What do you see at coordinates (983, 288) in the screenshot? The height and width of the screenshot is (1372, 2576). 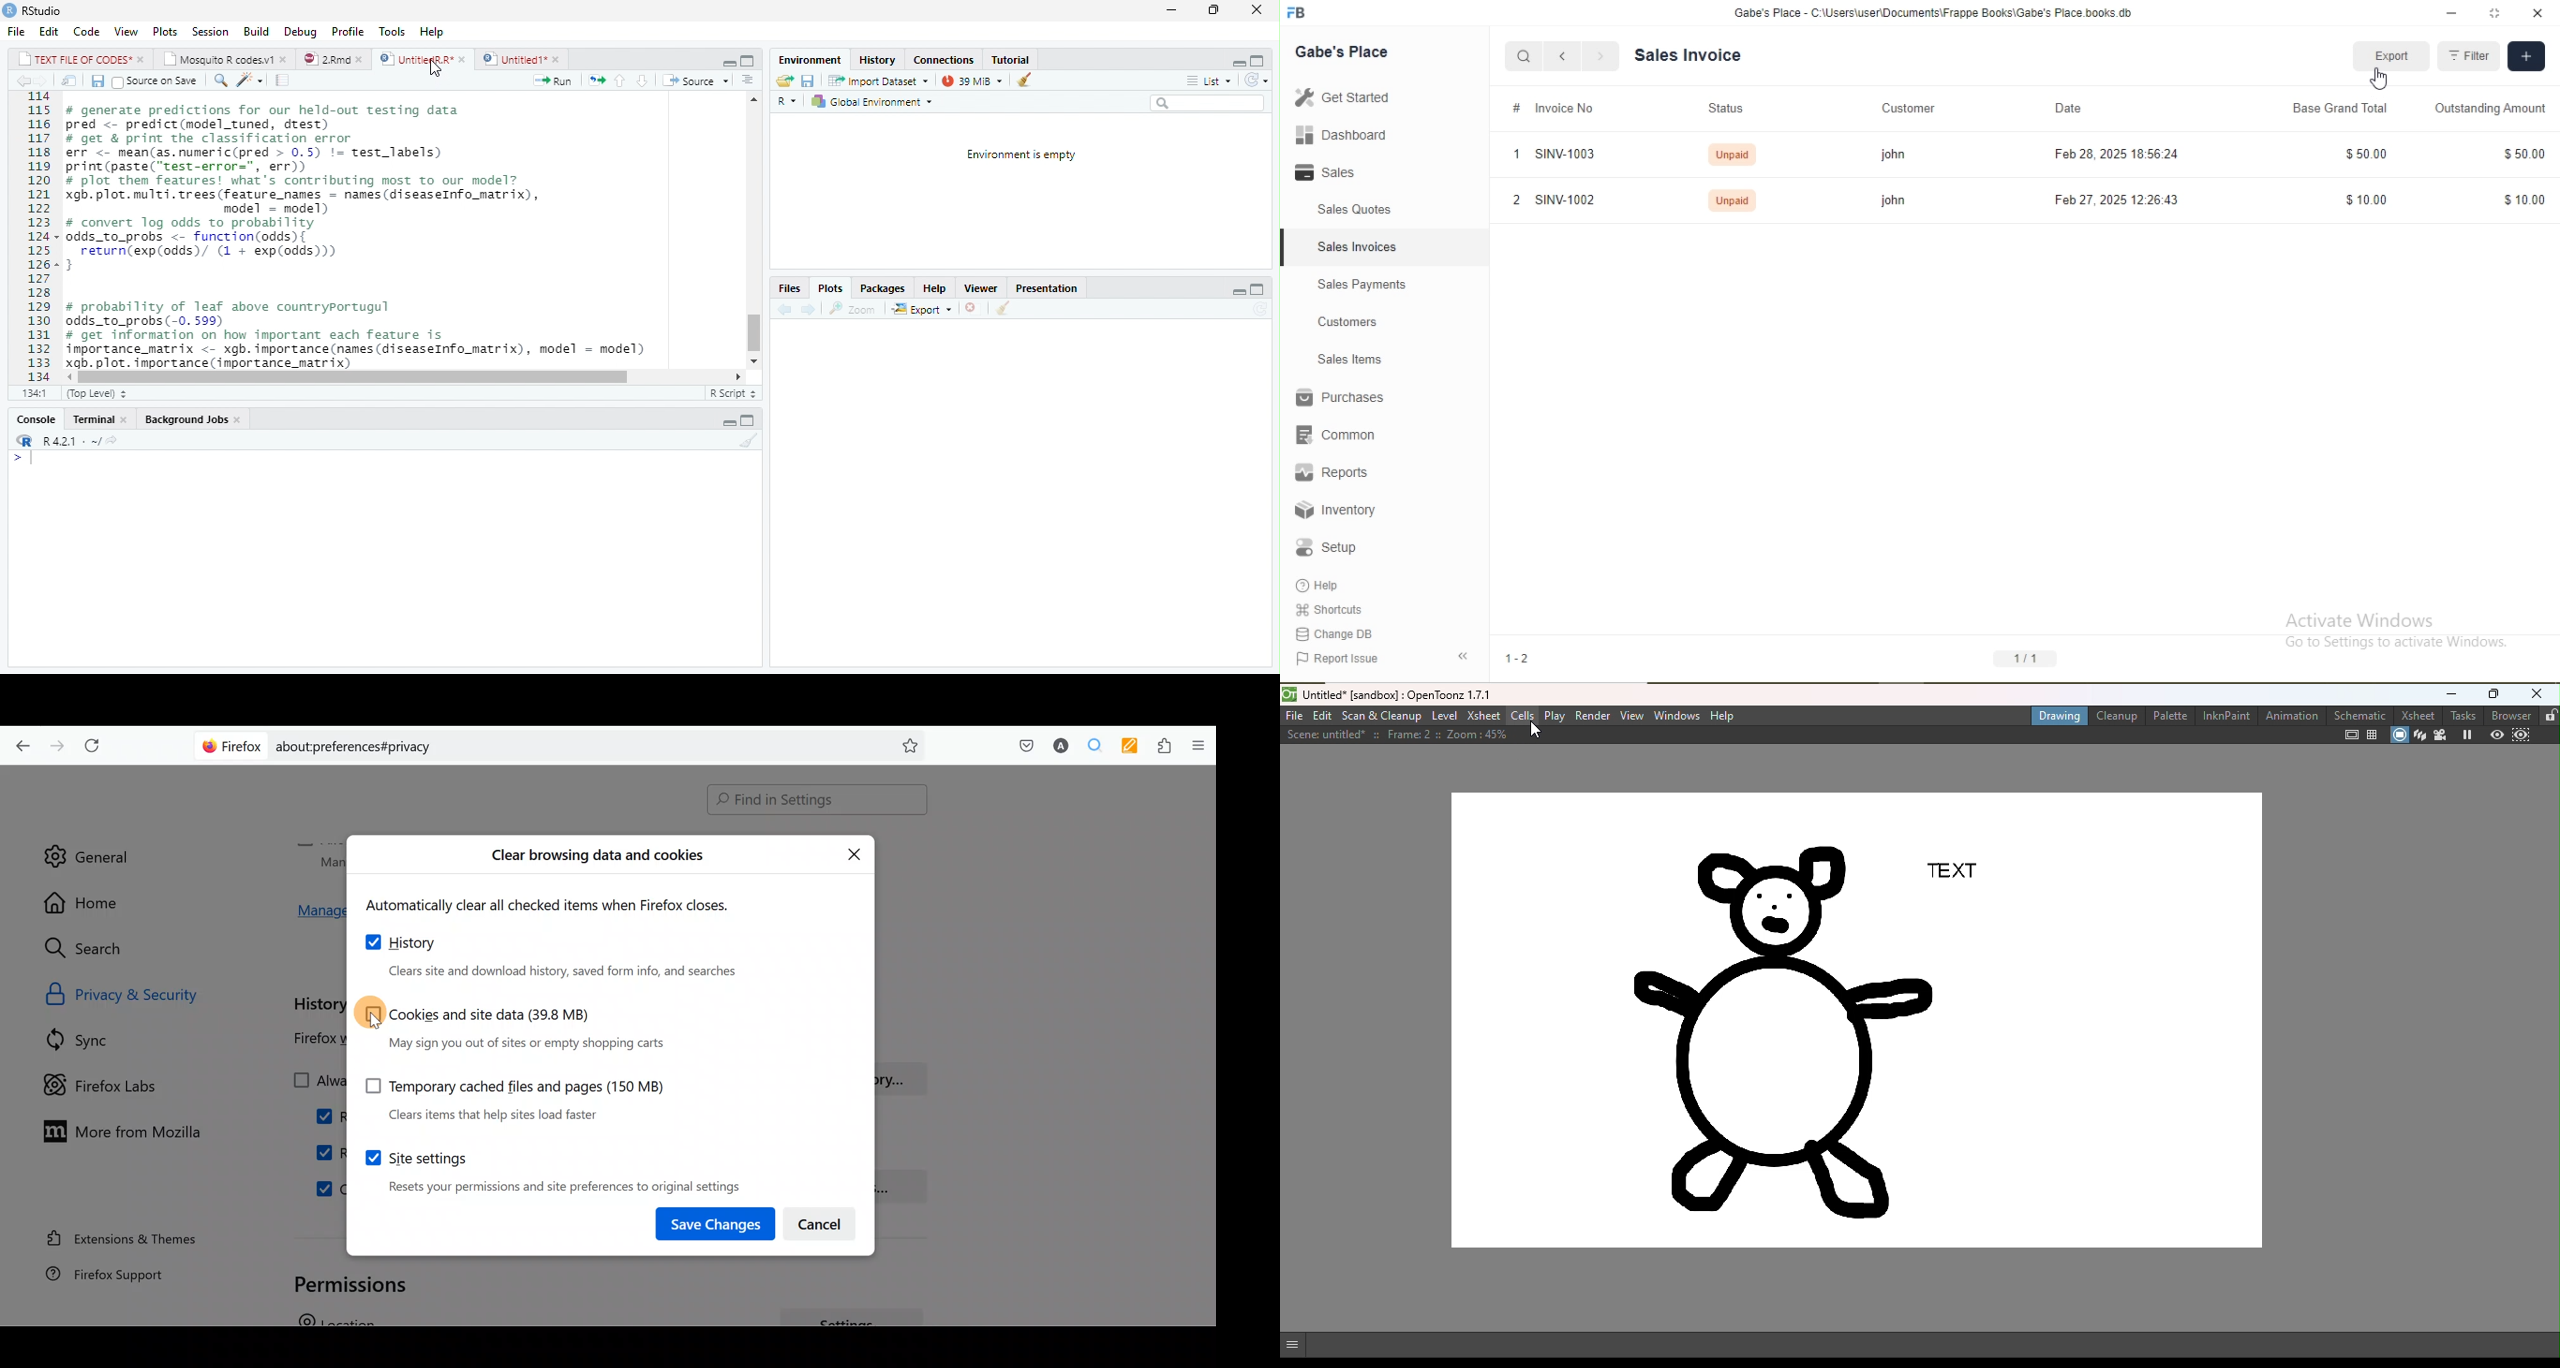 I see `Viewer` at bounding box center [983, 288].